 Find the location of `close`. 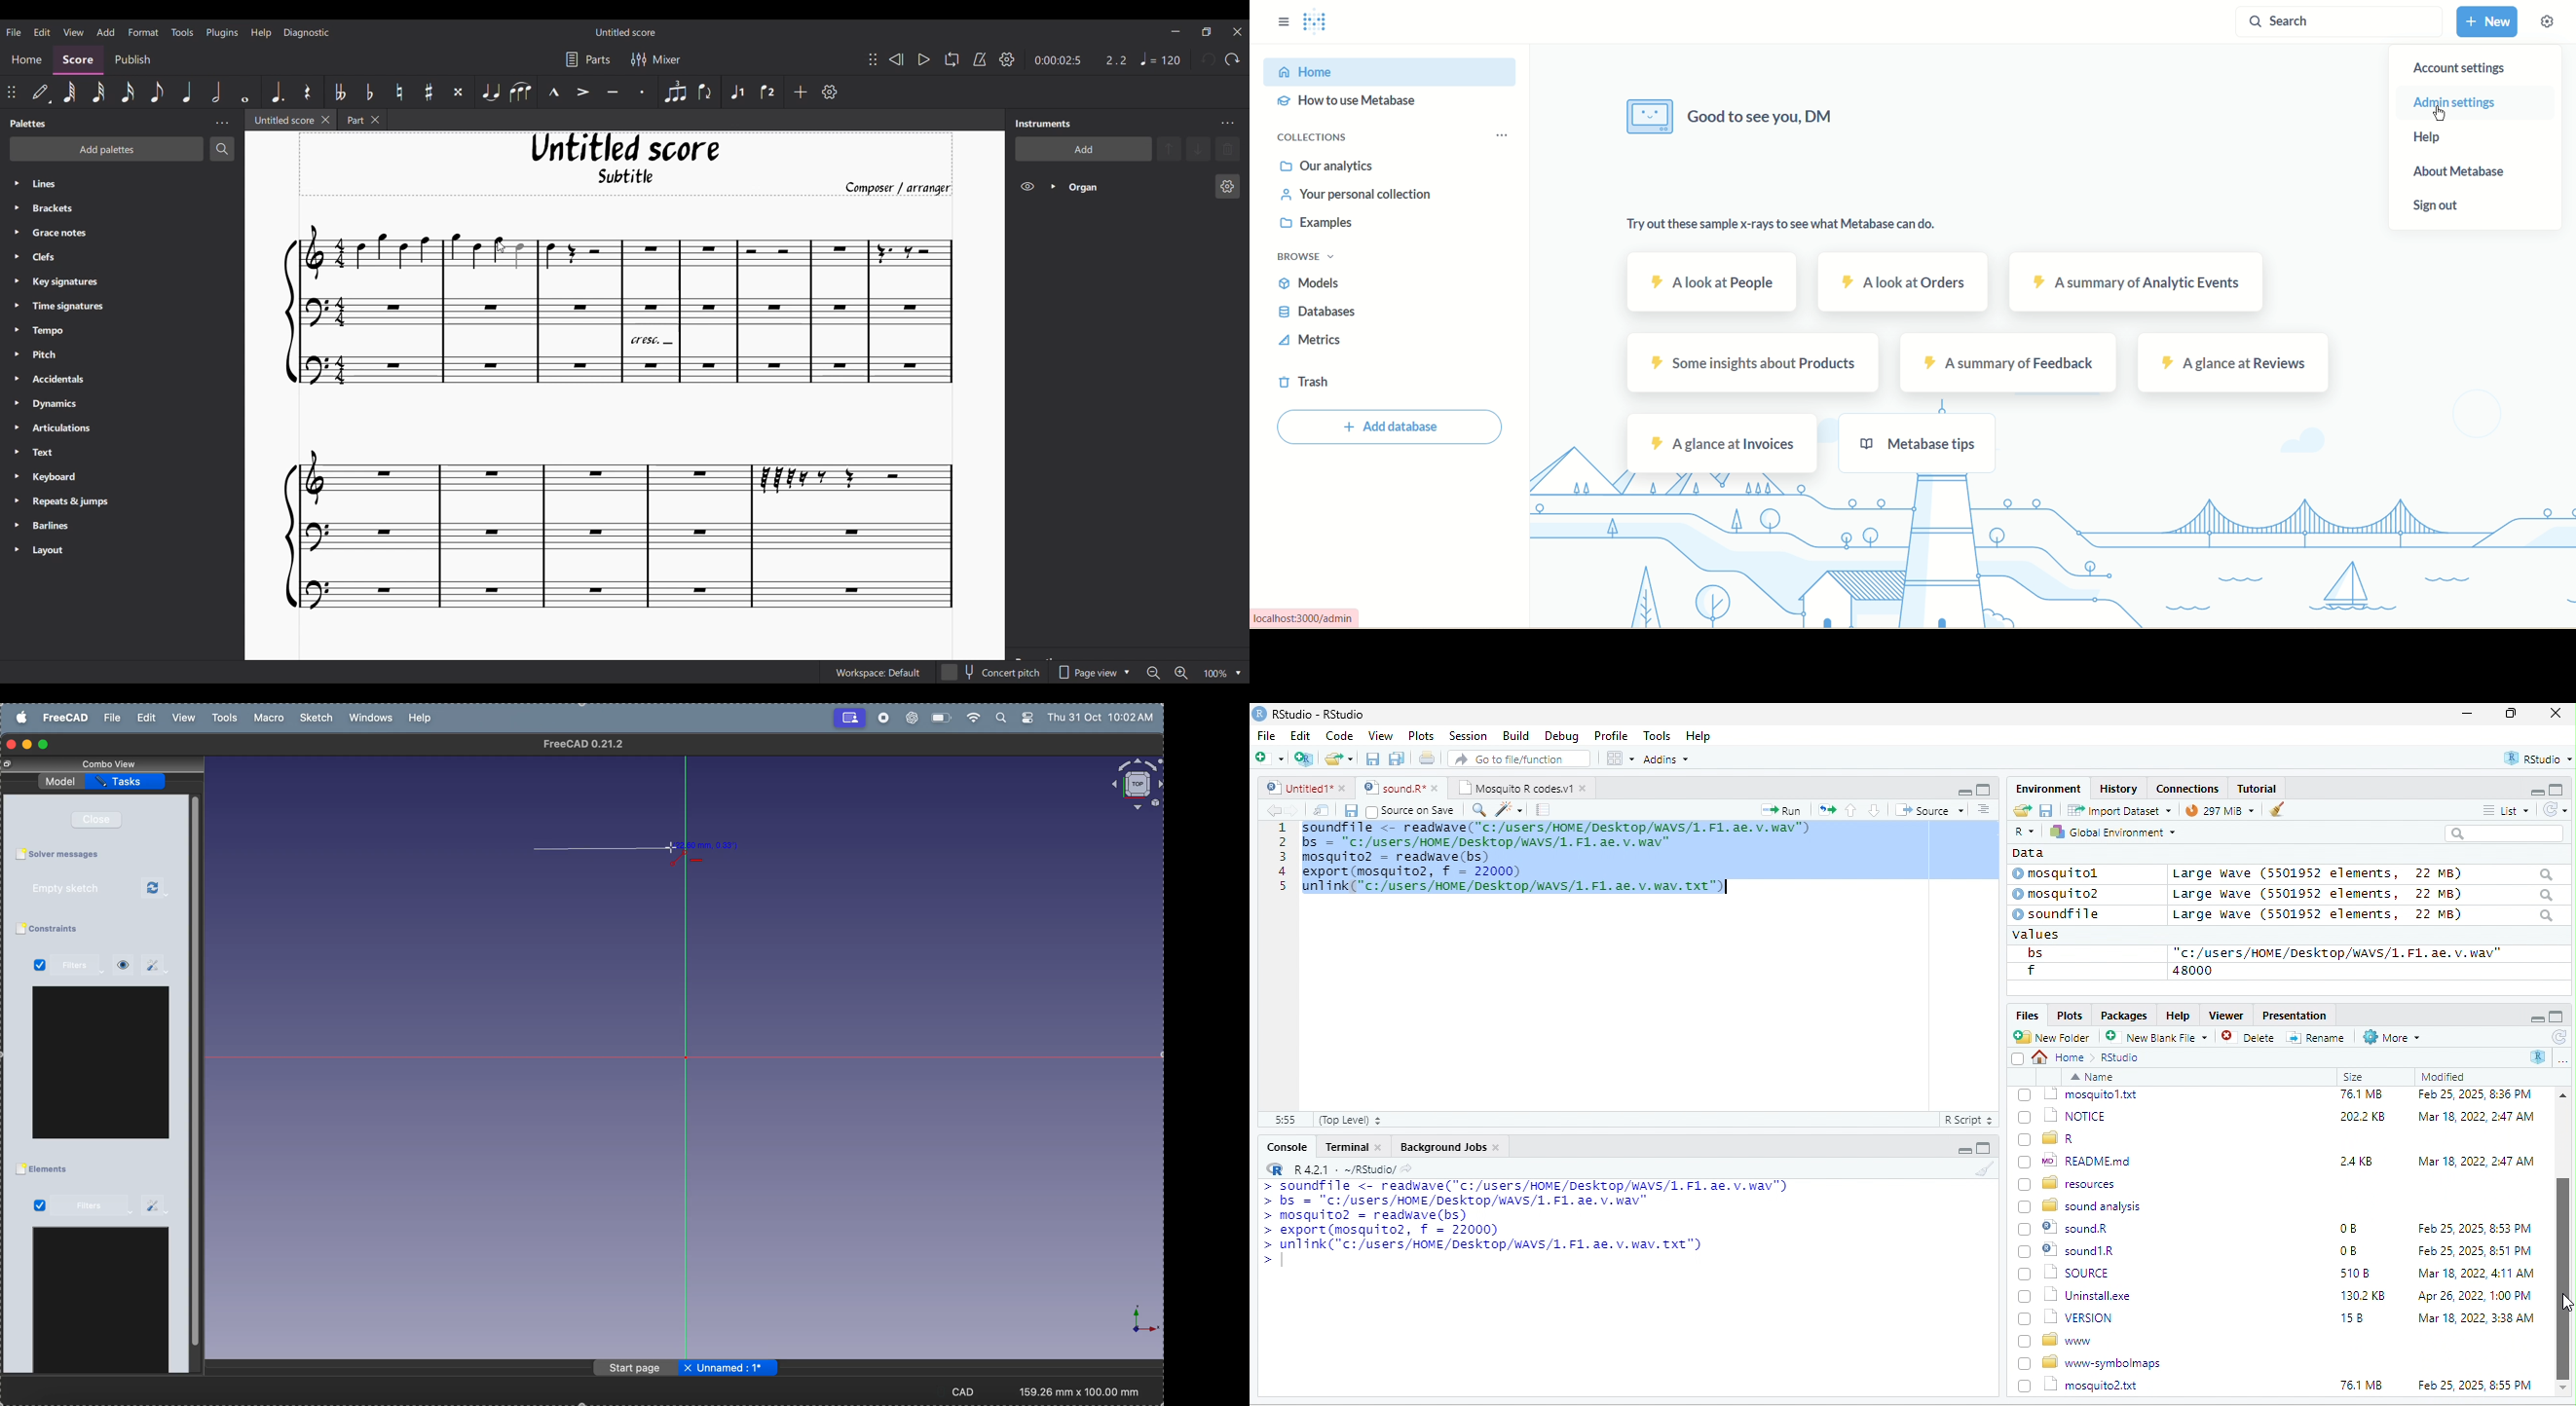

close is located at coordinates (2556, 715).